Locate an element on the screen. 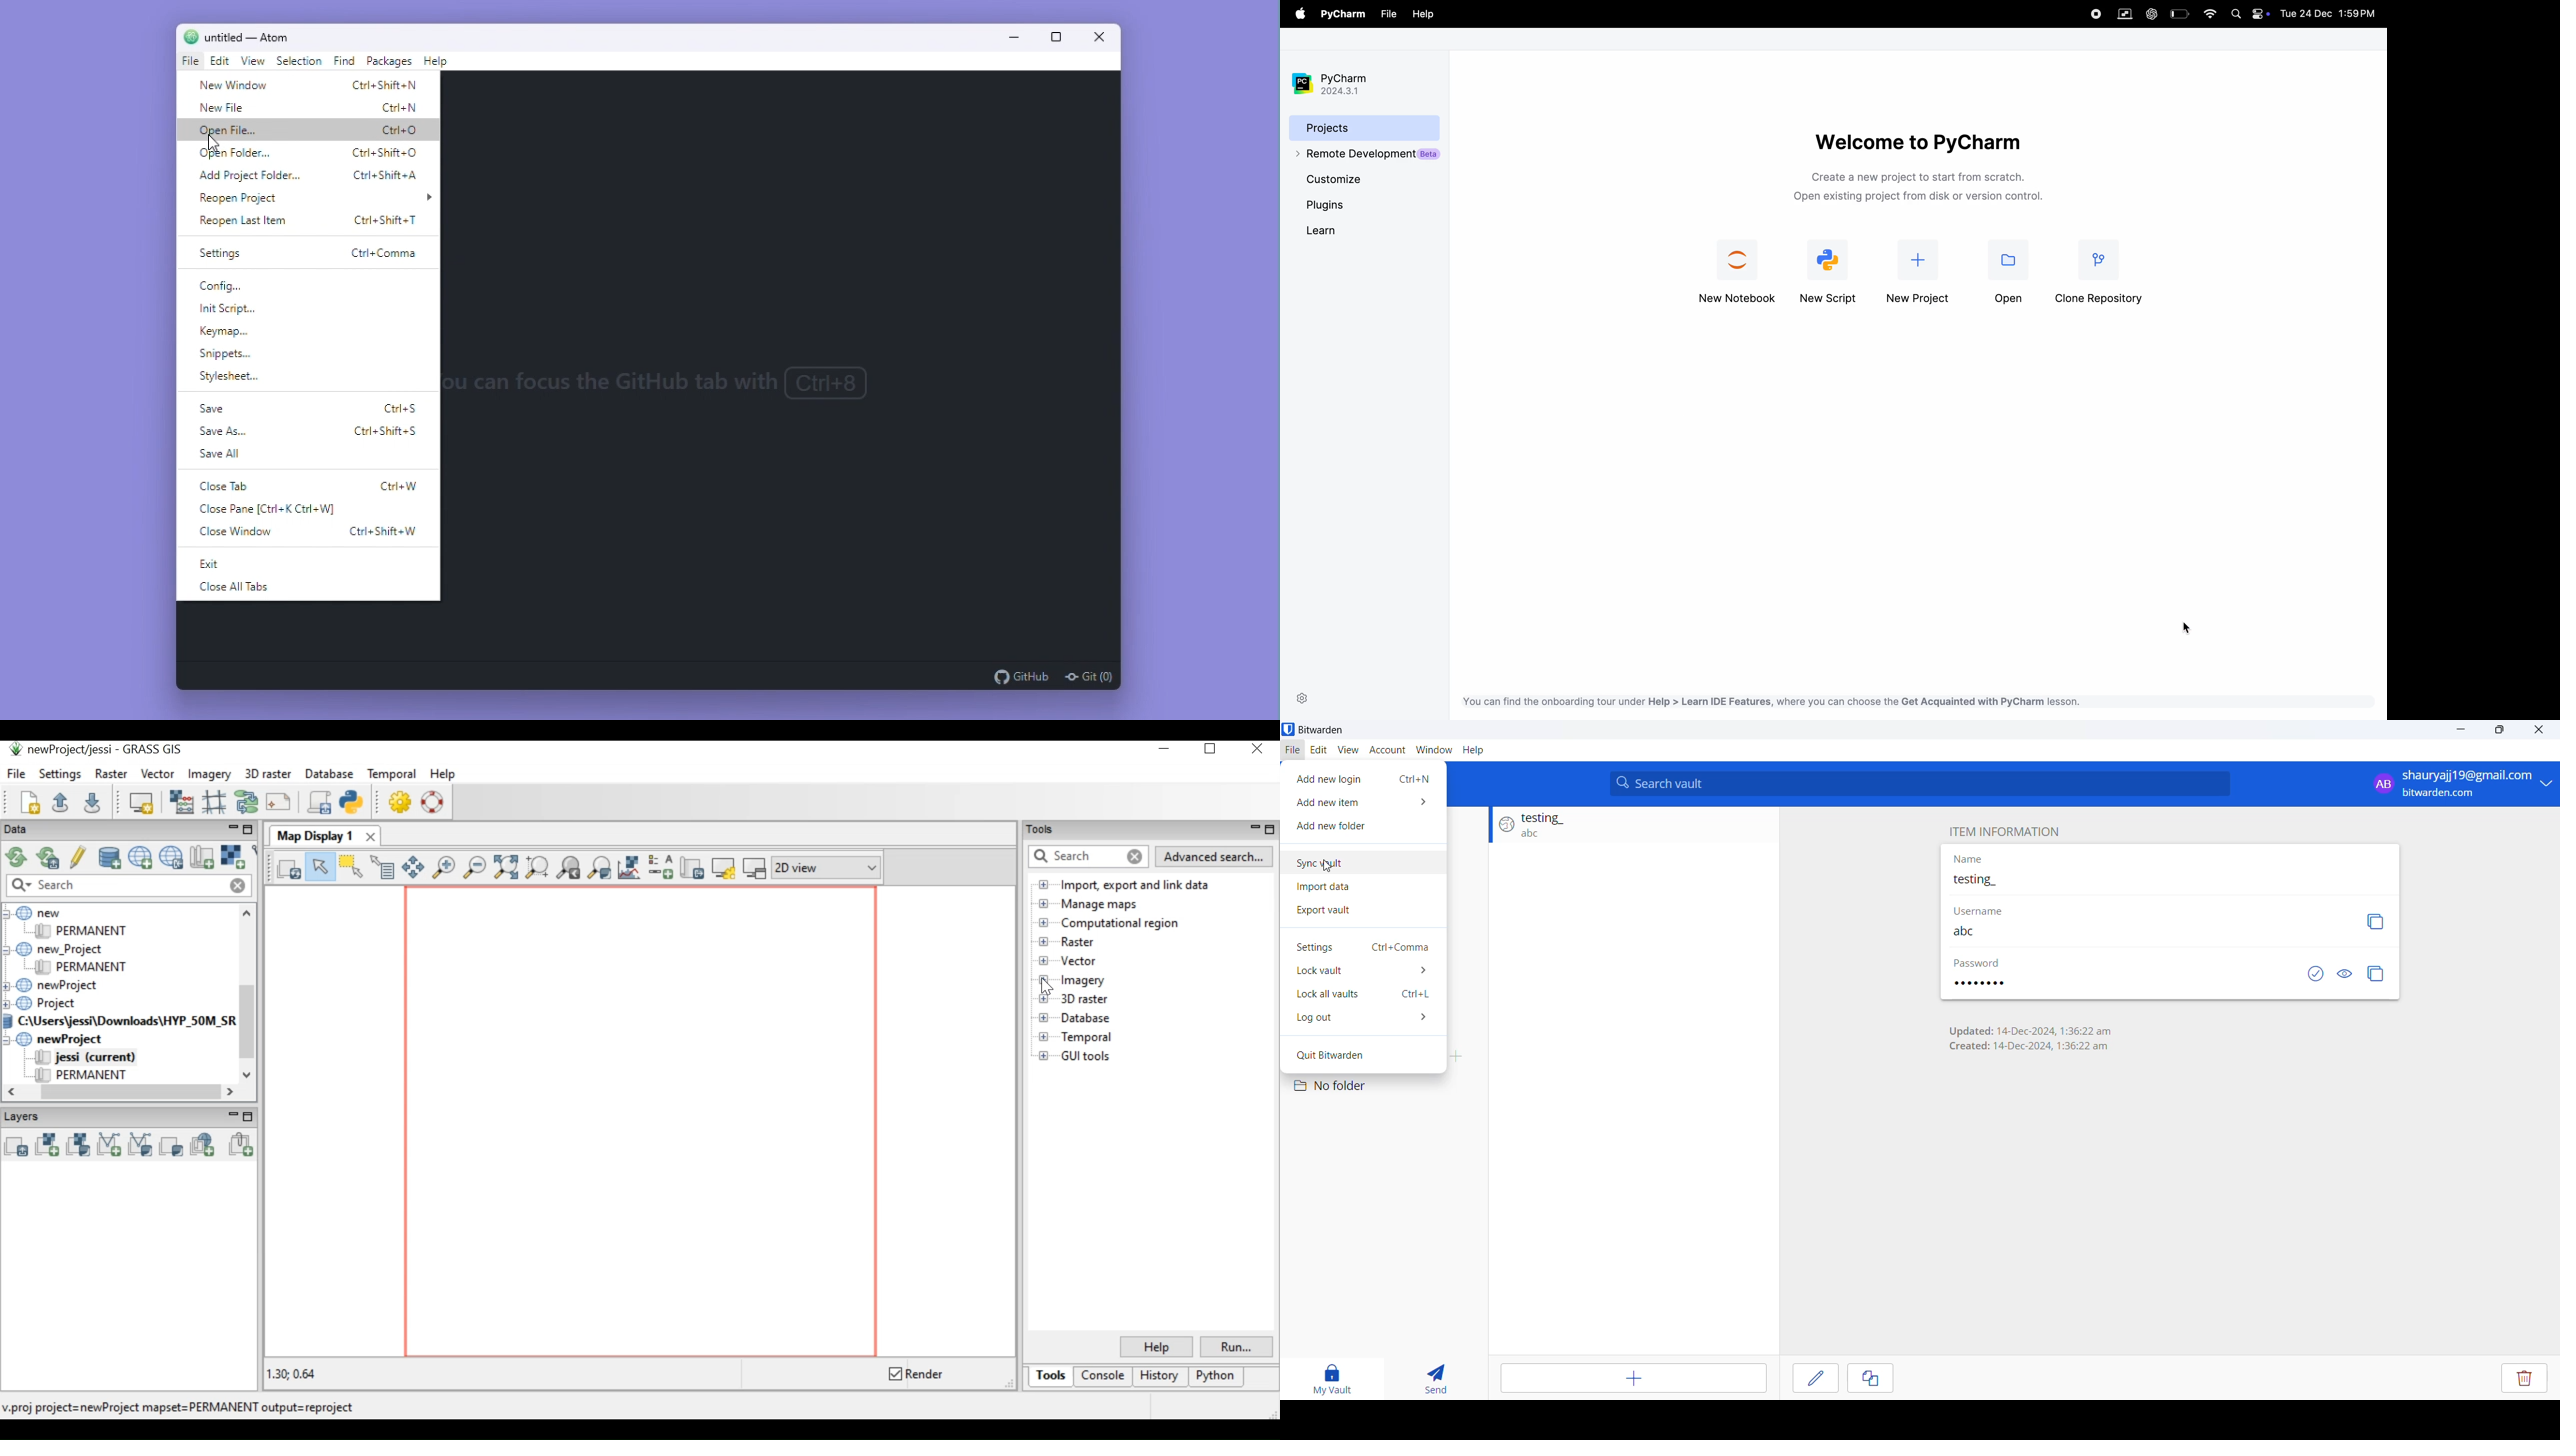 The width and height of the screenshot is (2576, 1456). Export data is located at coordinates (1346, 915).